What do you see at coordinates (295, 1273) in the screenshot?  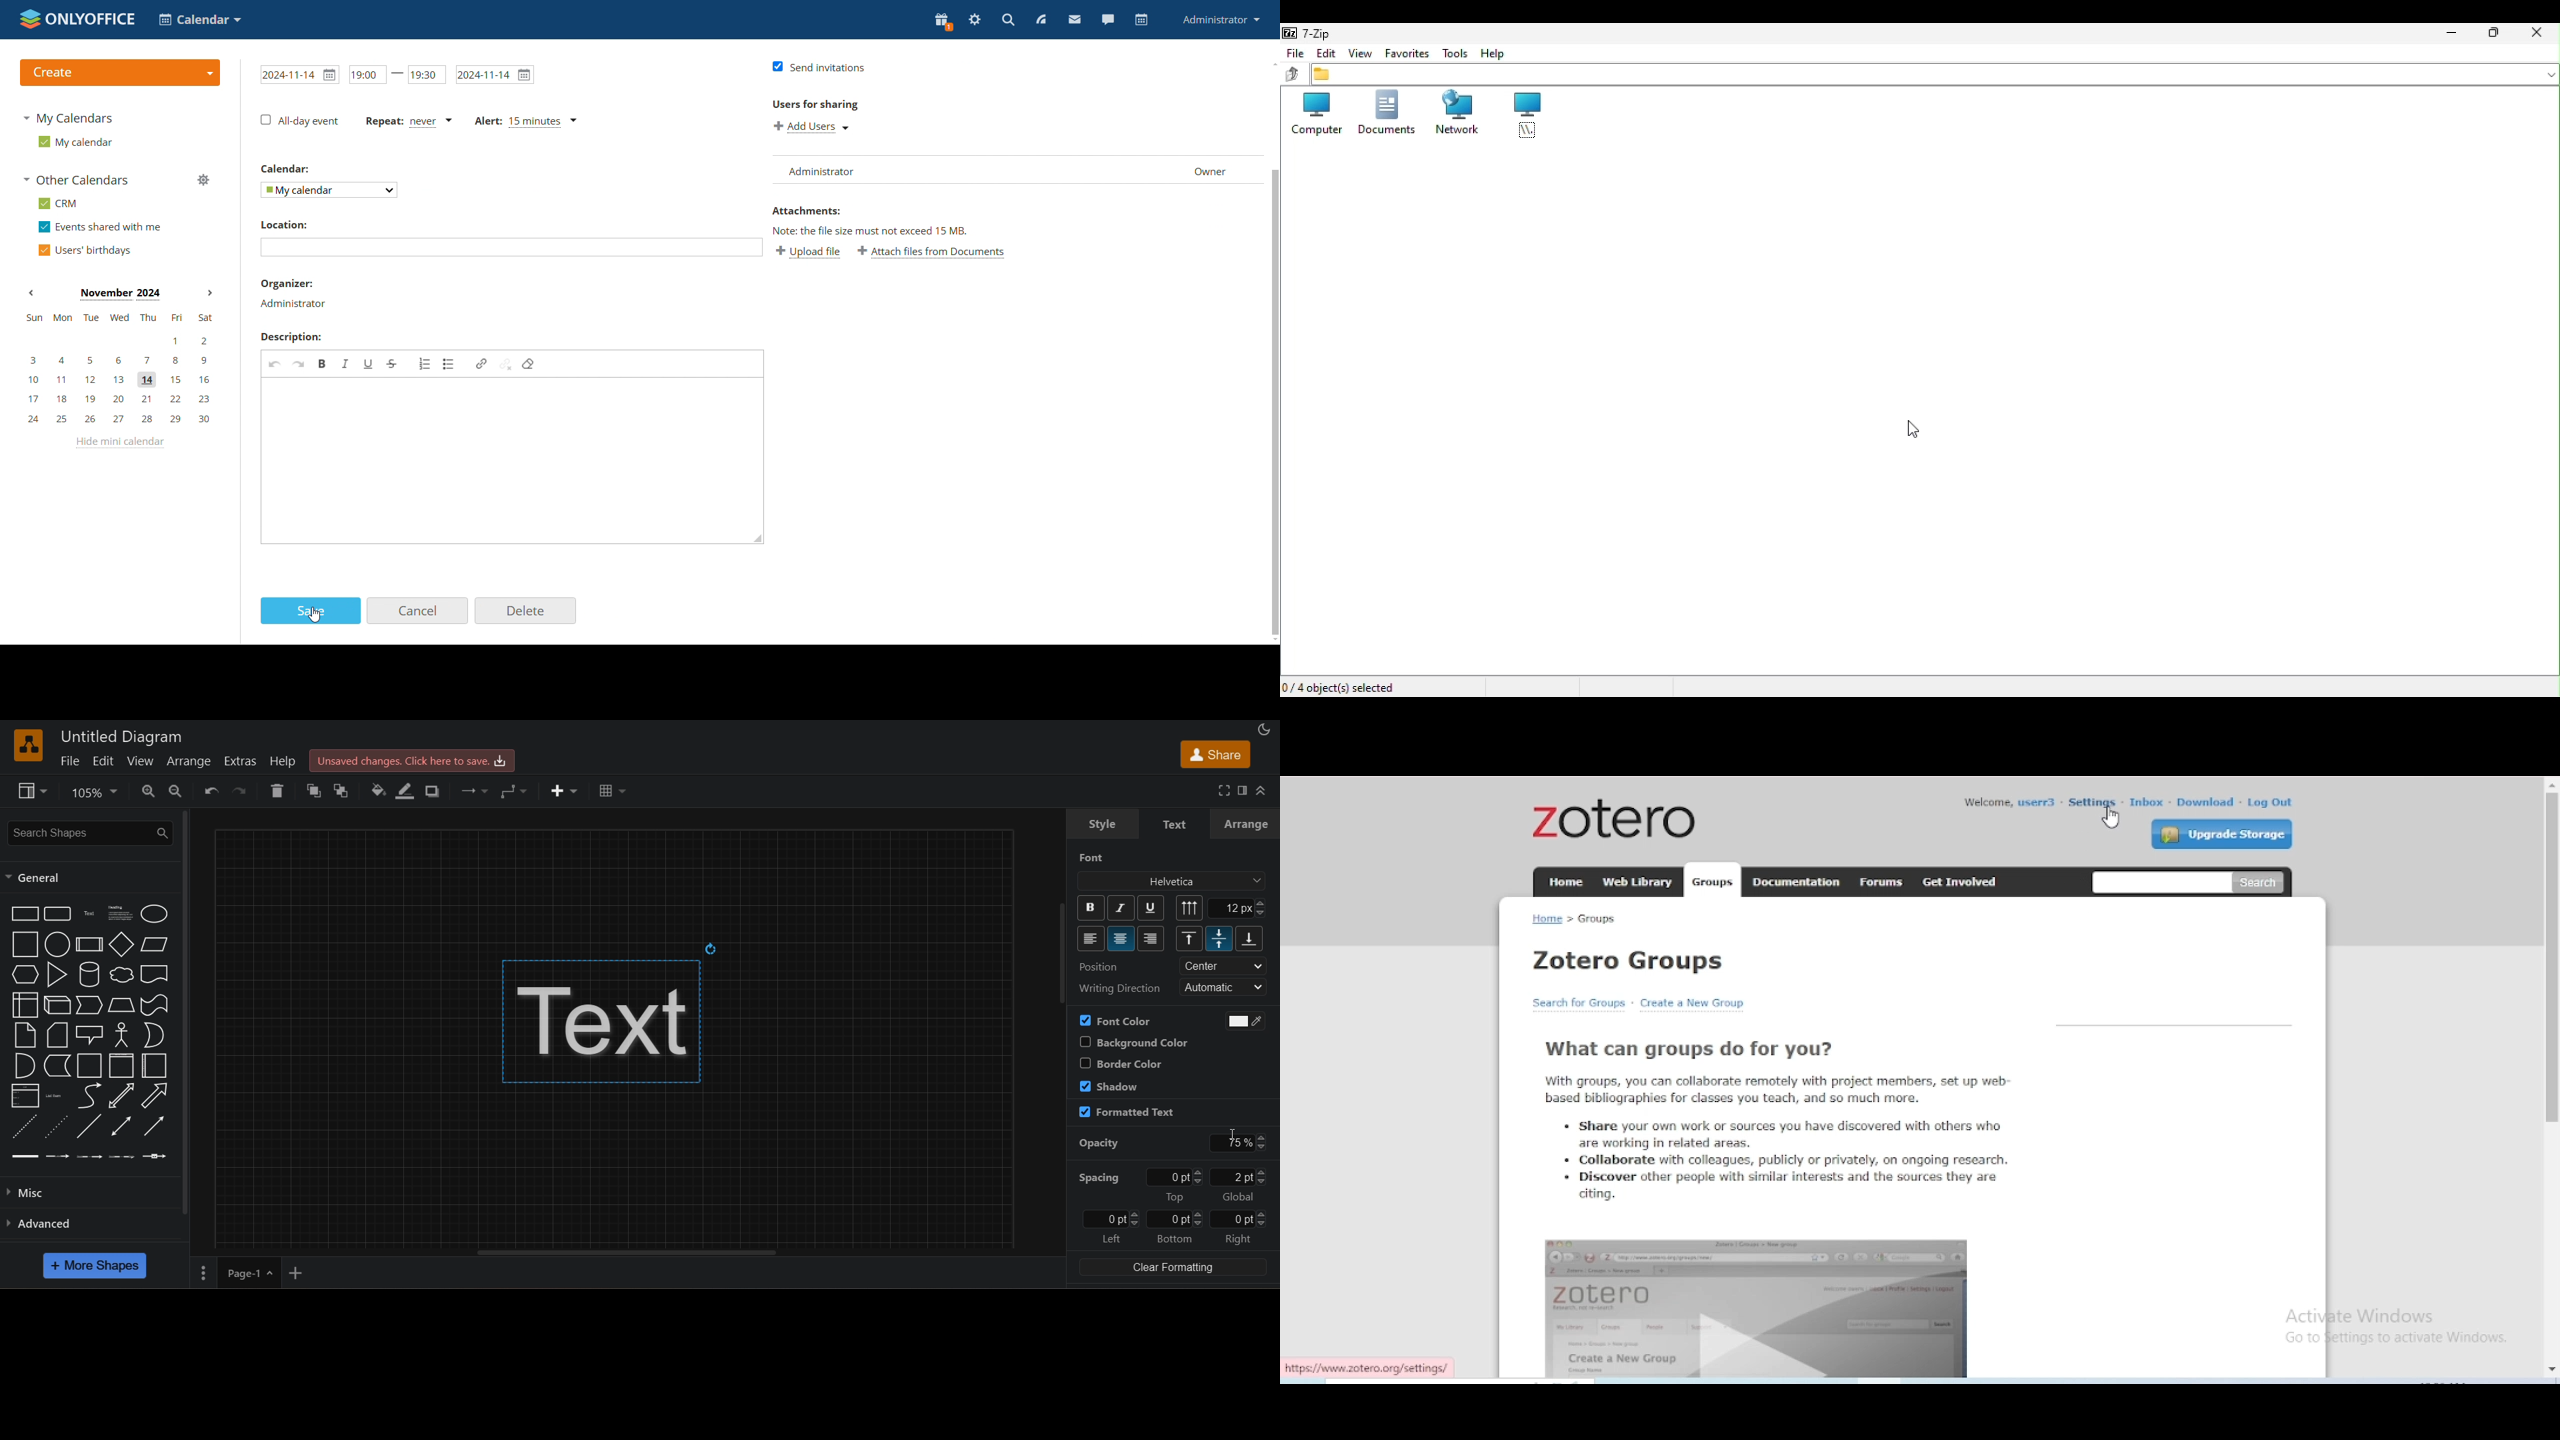 I see `insert page` at bounding box center [295, 1273].